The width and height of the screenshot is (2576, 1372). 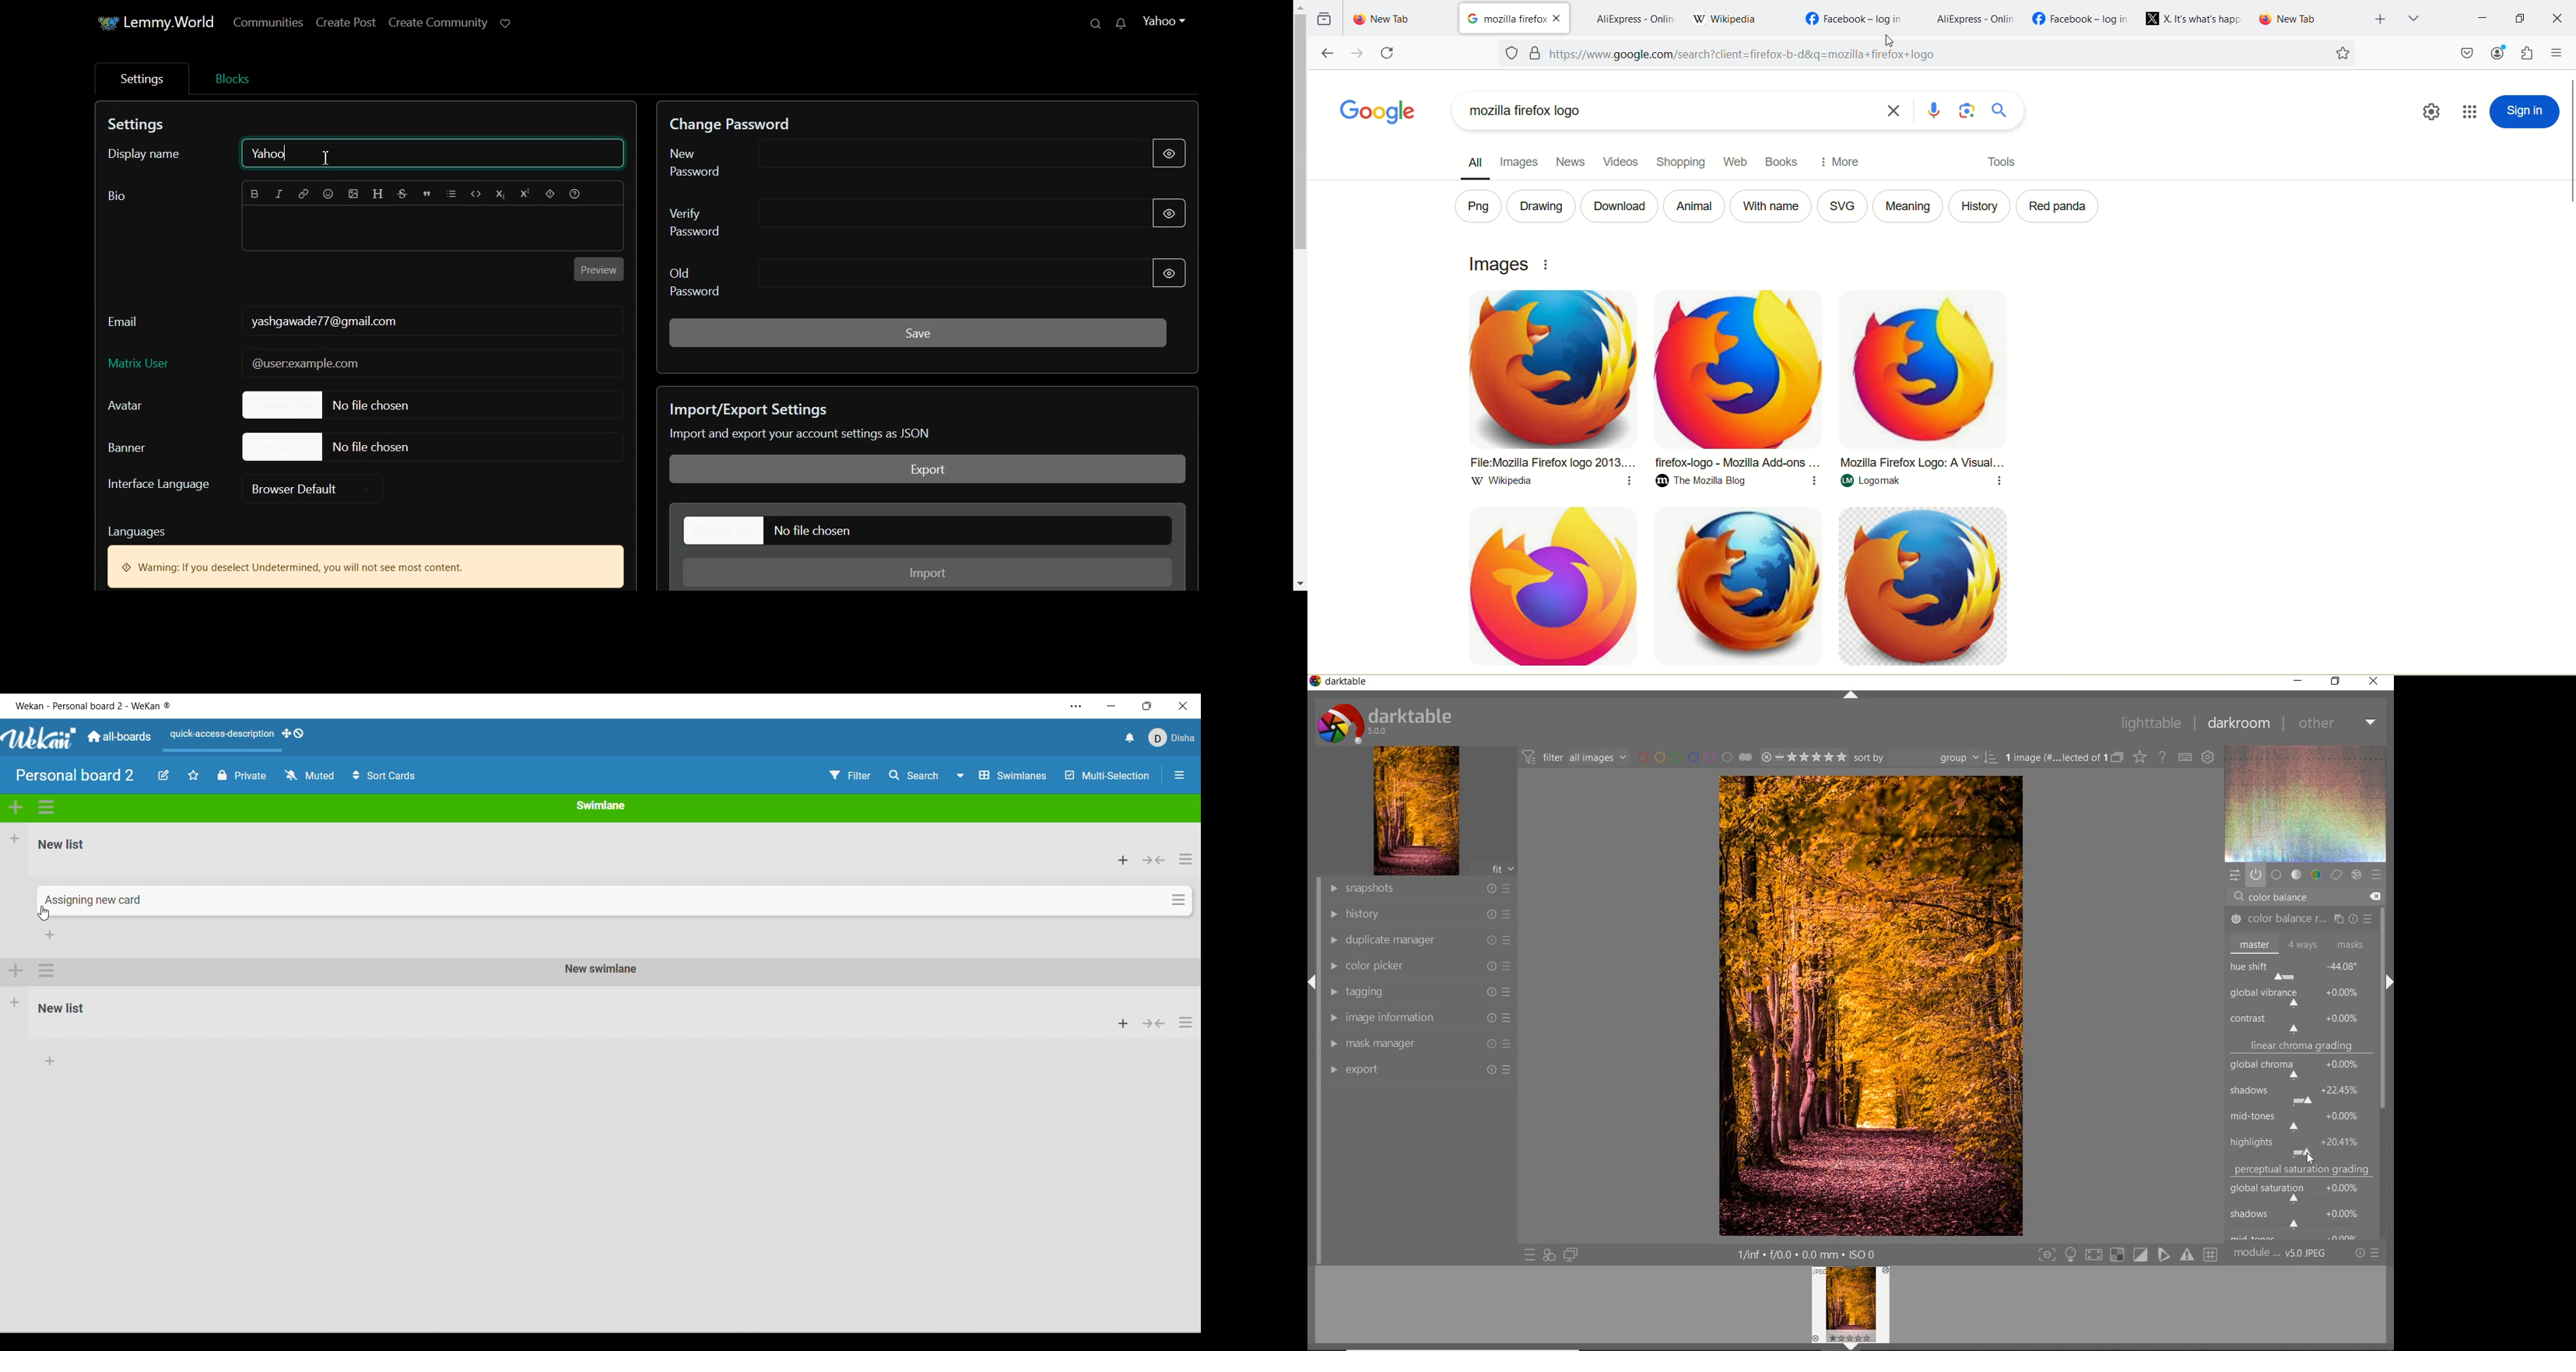 I want to click on Current list, so click(x=569, y=856).